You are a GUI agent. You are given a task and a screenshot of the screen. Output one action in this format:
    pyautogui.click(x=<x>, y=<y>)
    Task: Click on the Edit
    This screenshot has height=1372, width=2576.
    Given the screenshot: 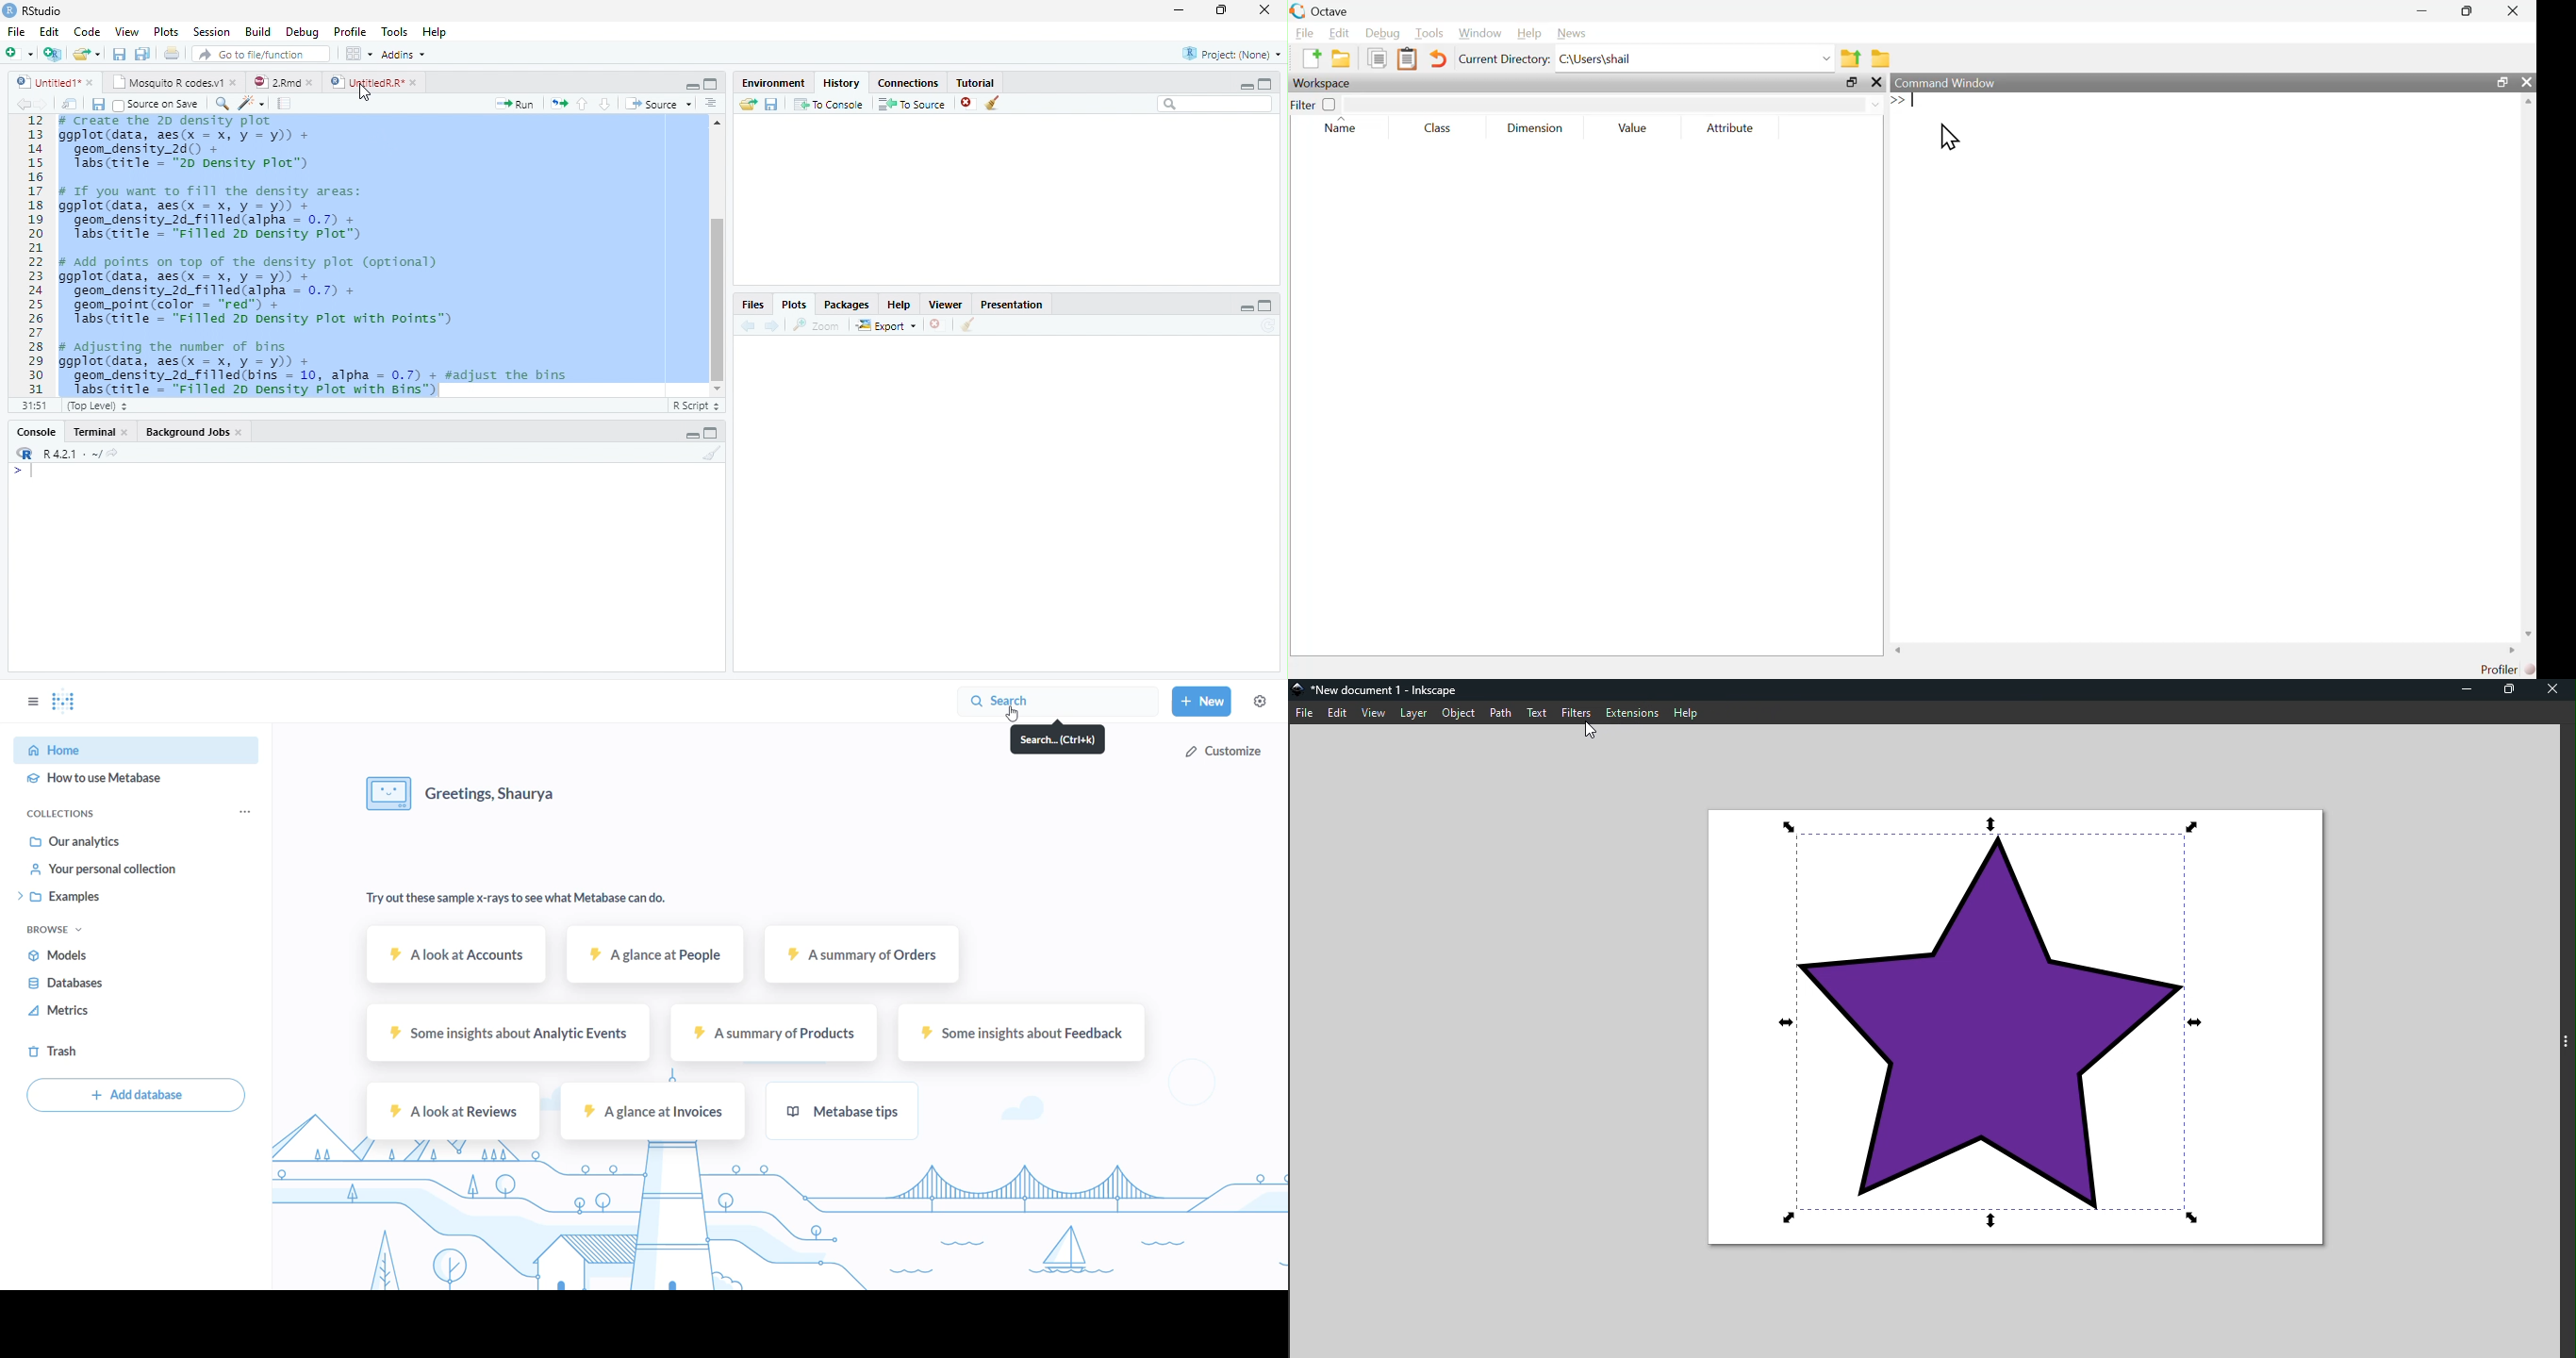 What is the action you would take?
    pyautogui.click(x=49, y=32)
    